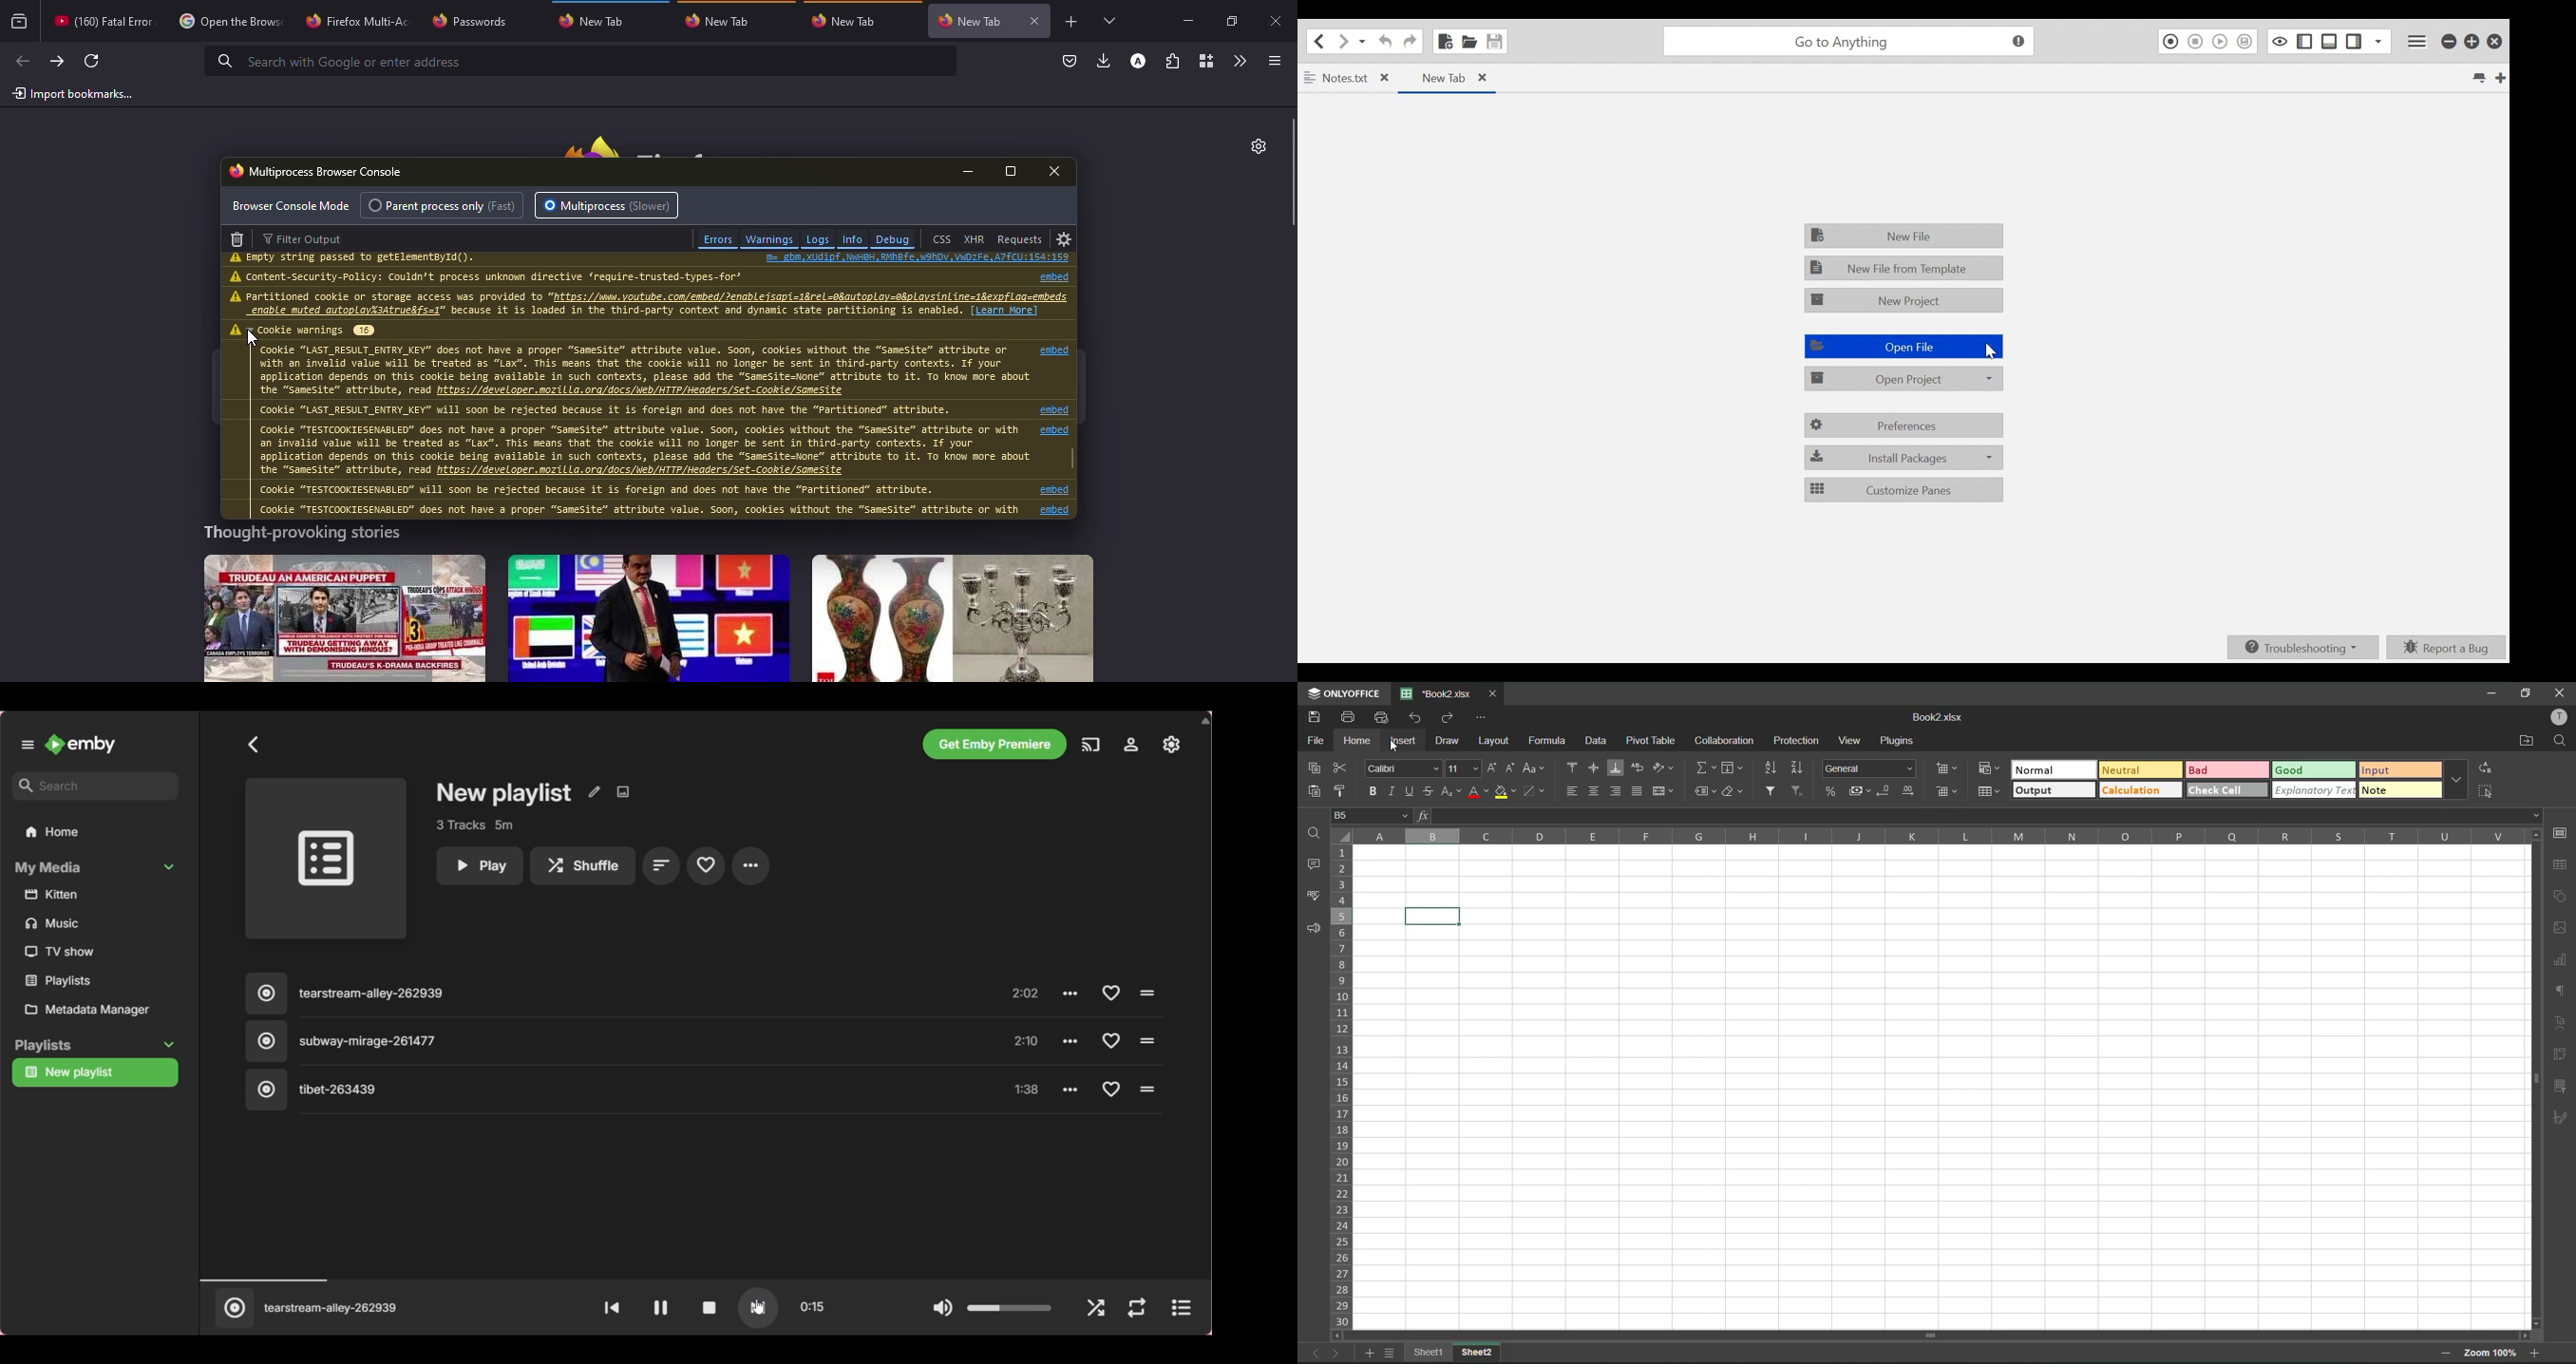 The height and width of the screenshot is (1372, 2576). I want to click on align left, so click(1573, 792).